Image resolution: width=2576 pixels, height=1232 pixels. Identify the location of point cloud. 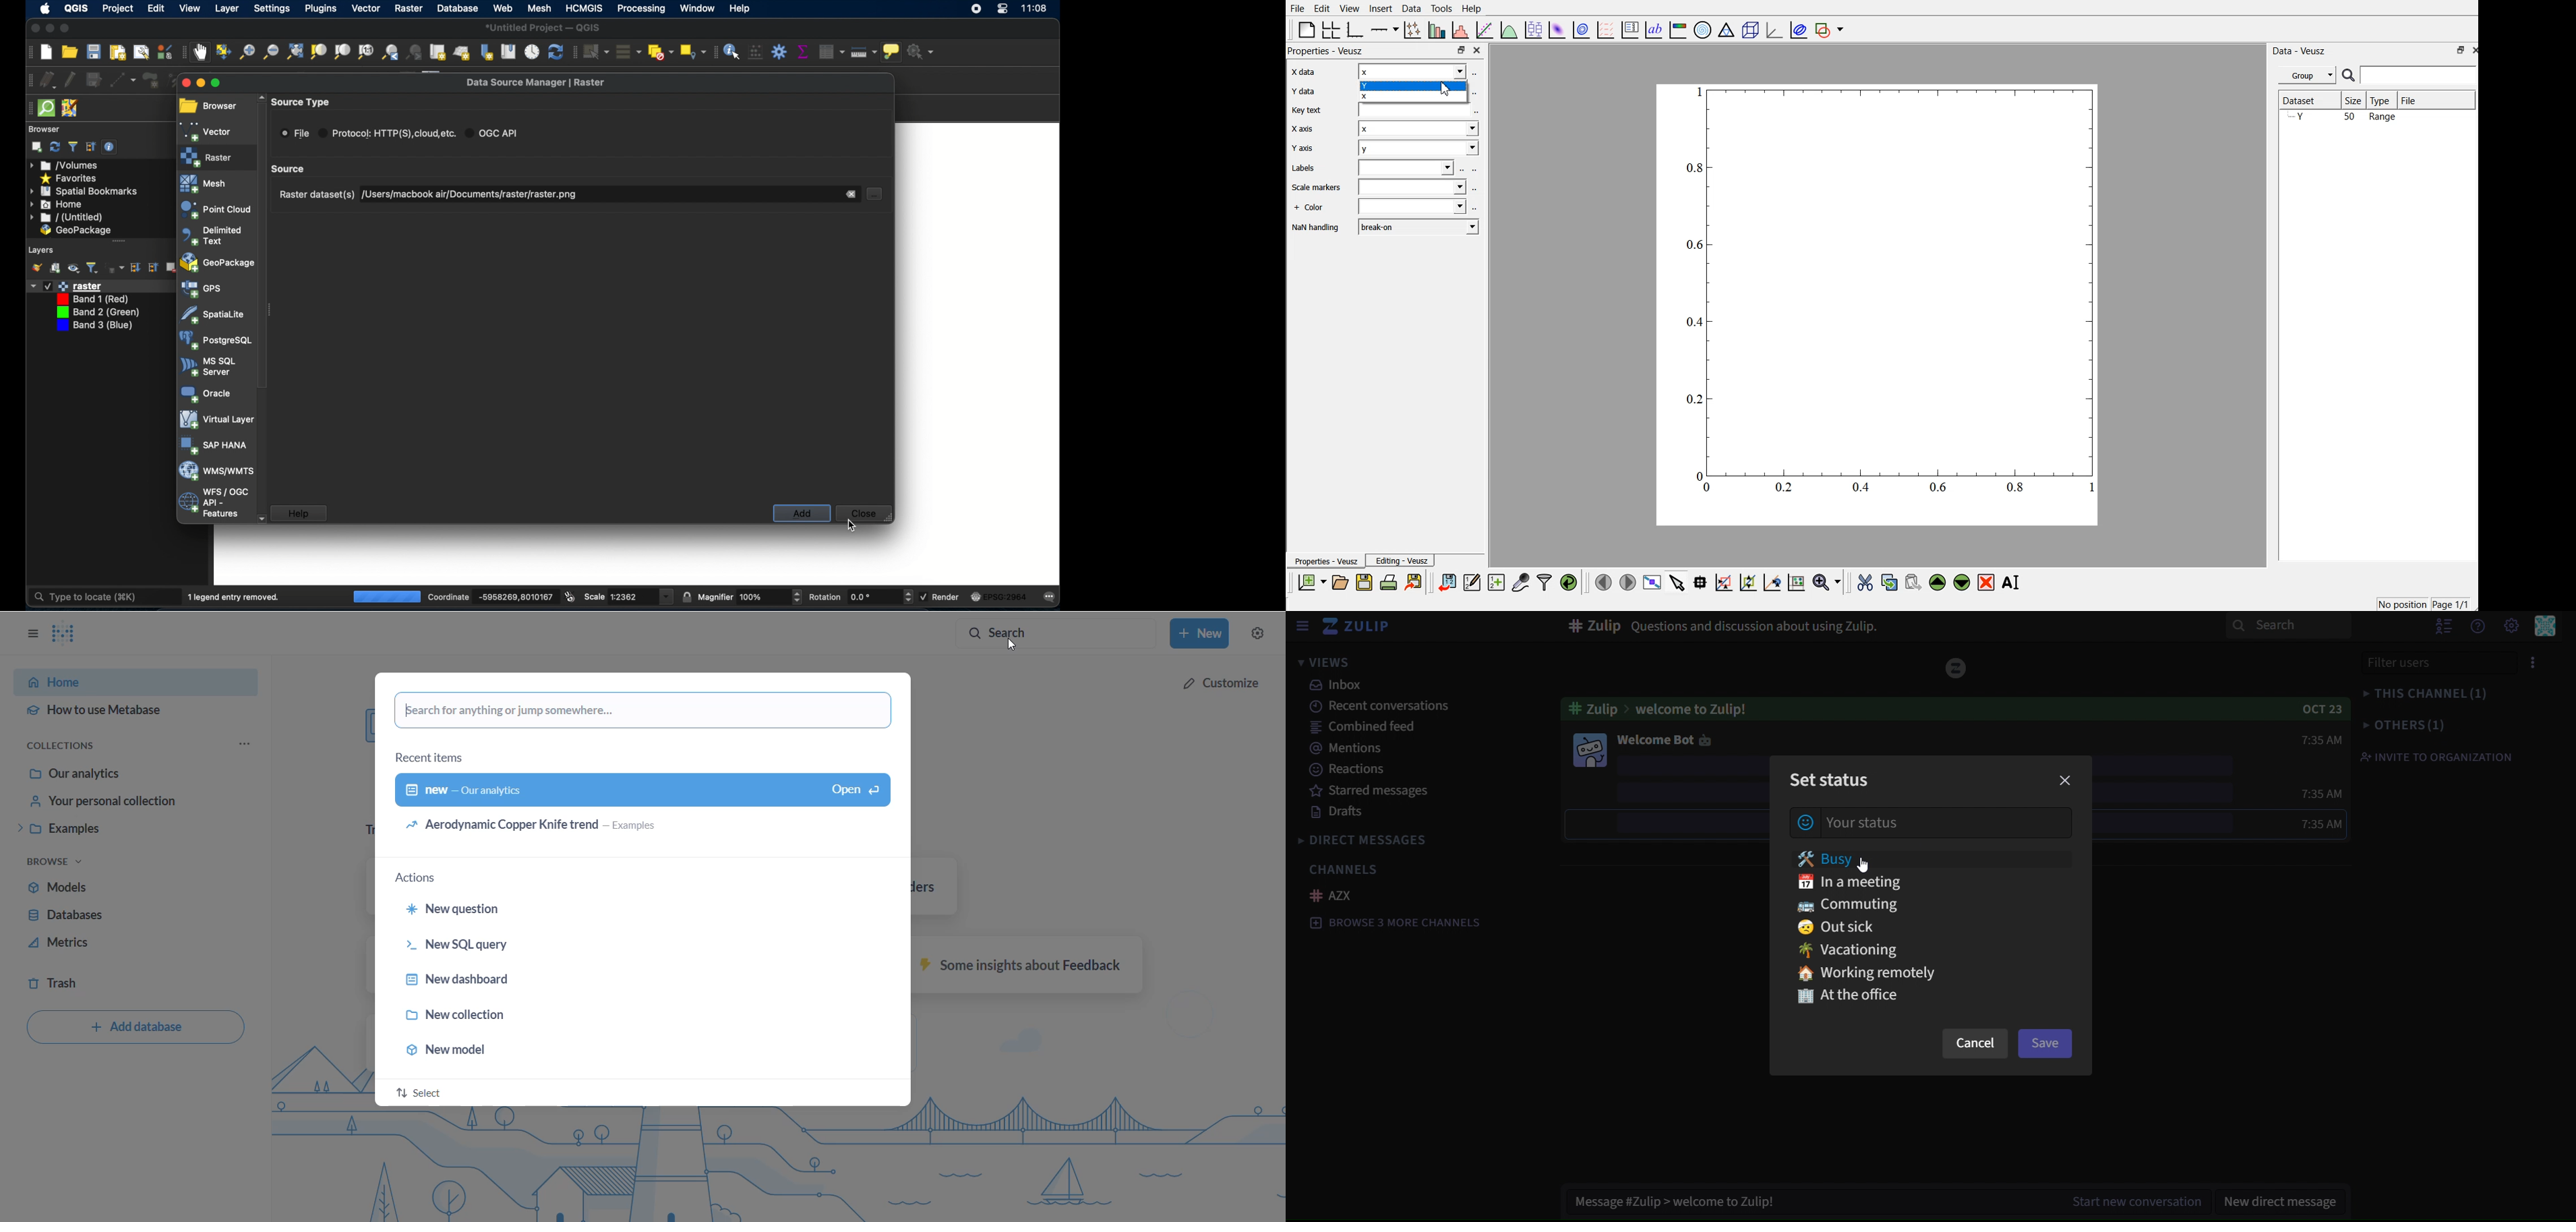
(215, 210).